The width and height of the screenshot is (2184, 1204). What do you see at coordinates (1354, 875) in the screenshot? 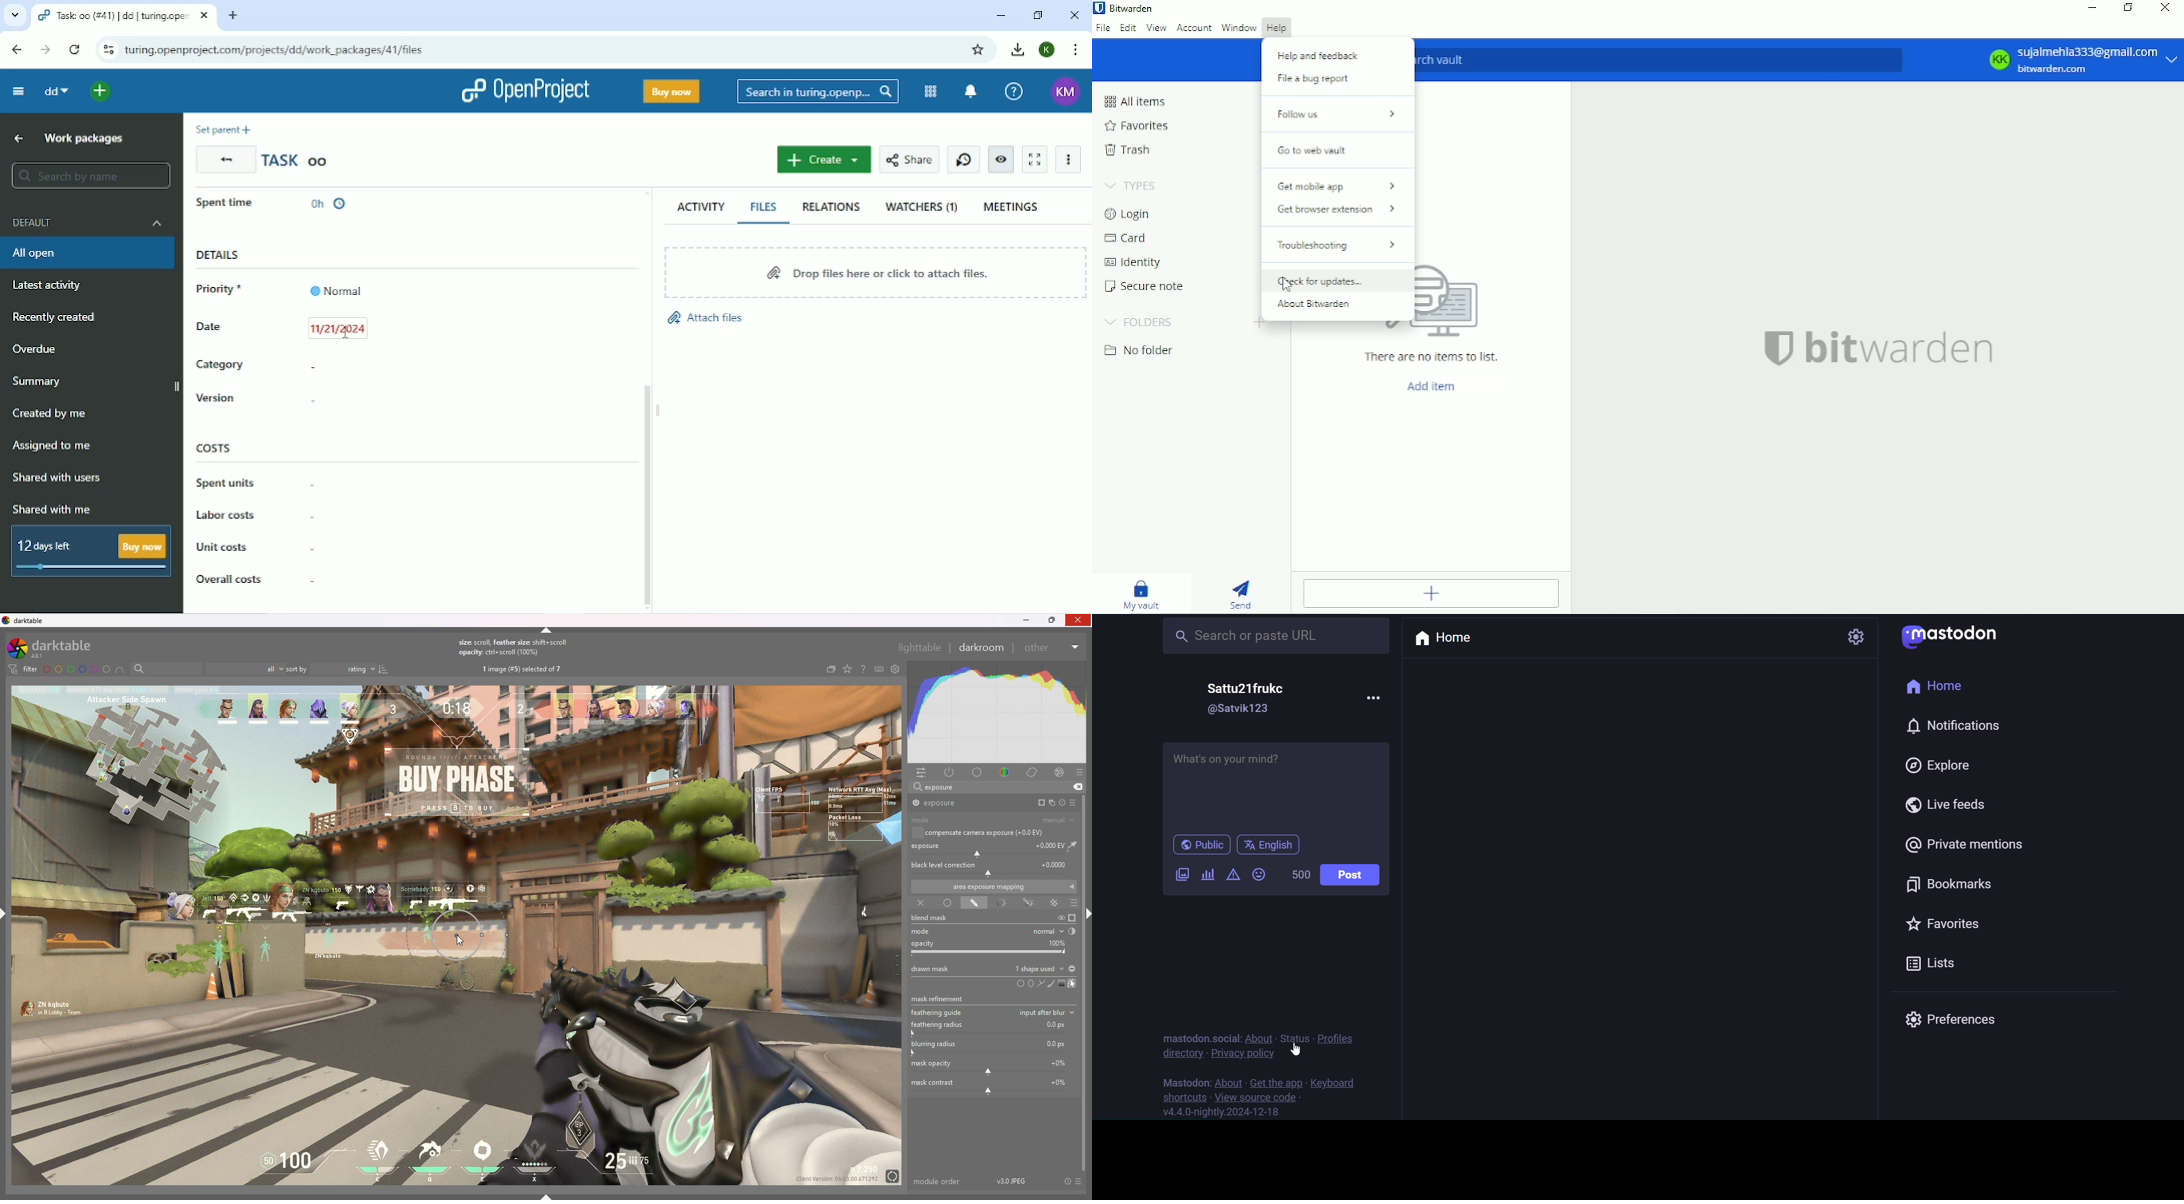
I see `post` at bounding box center [1354, 875].